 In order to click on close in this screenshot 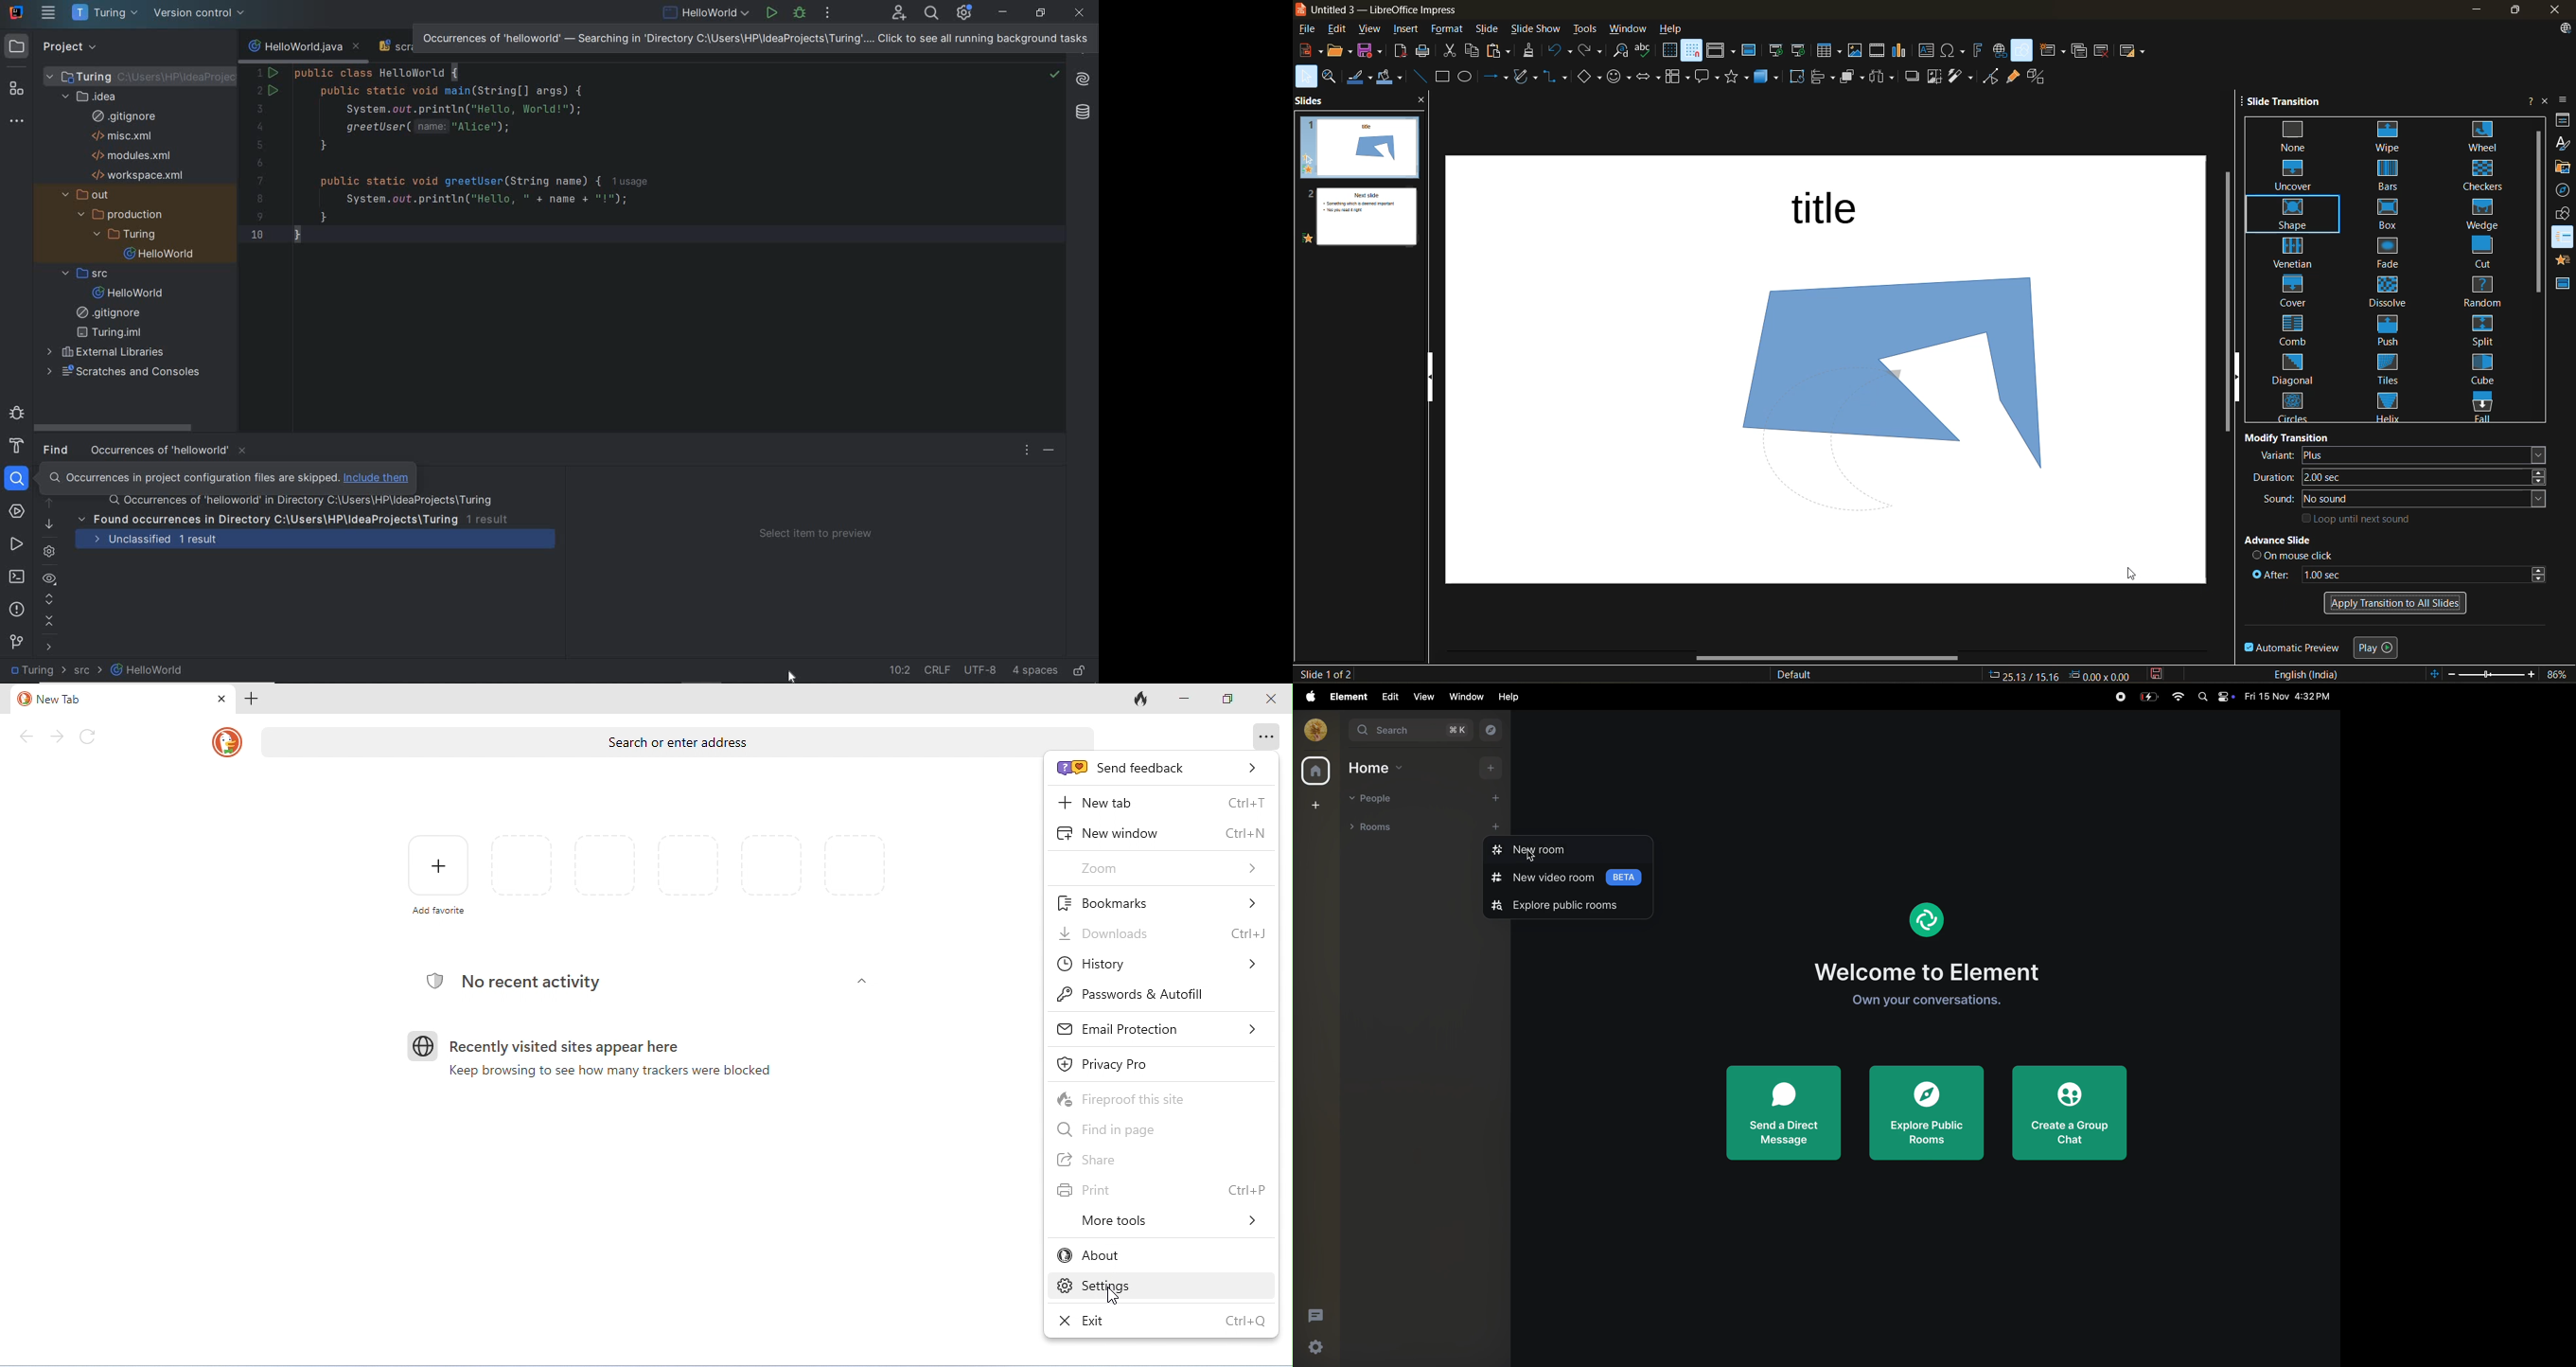, I will do `click(1268, 697)`.